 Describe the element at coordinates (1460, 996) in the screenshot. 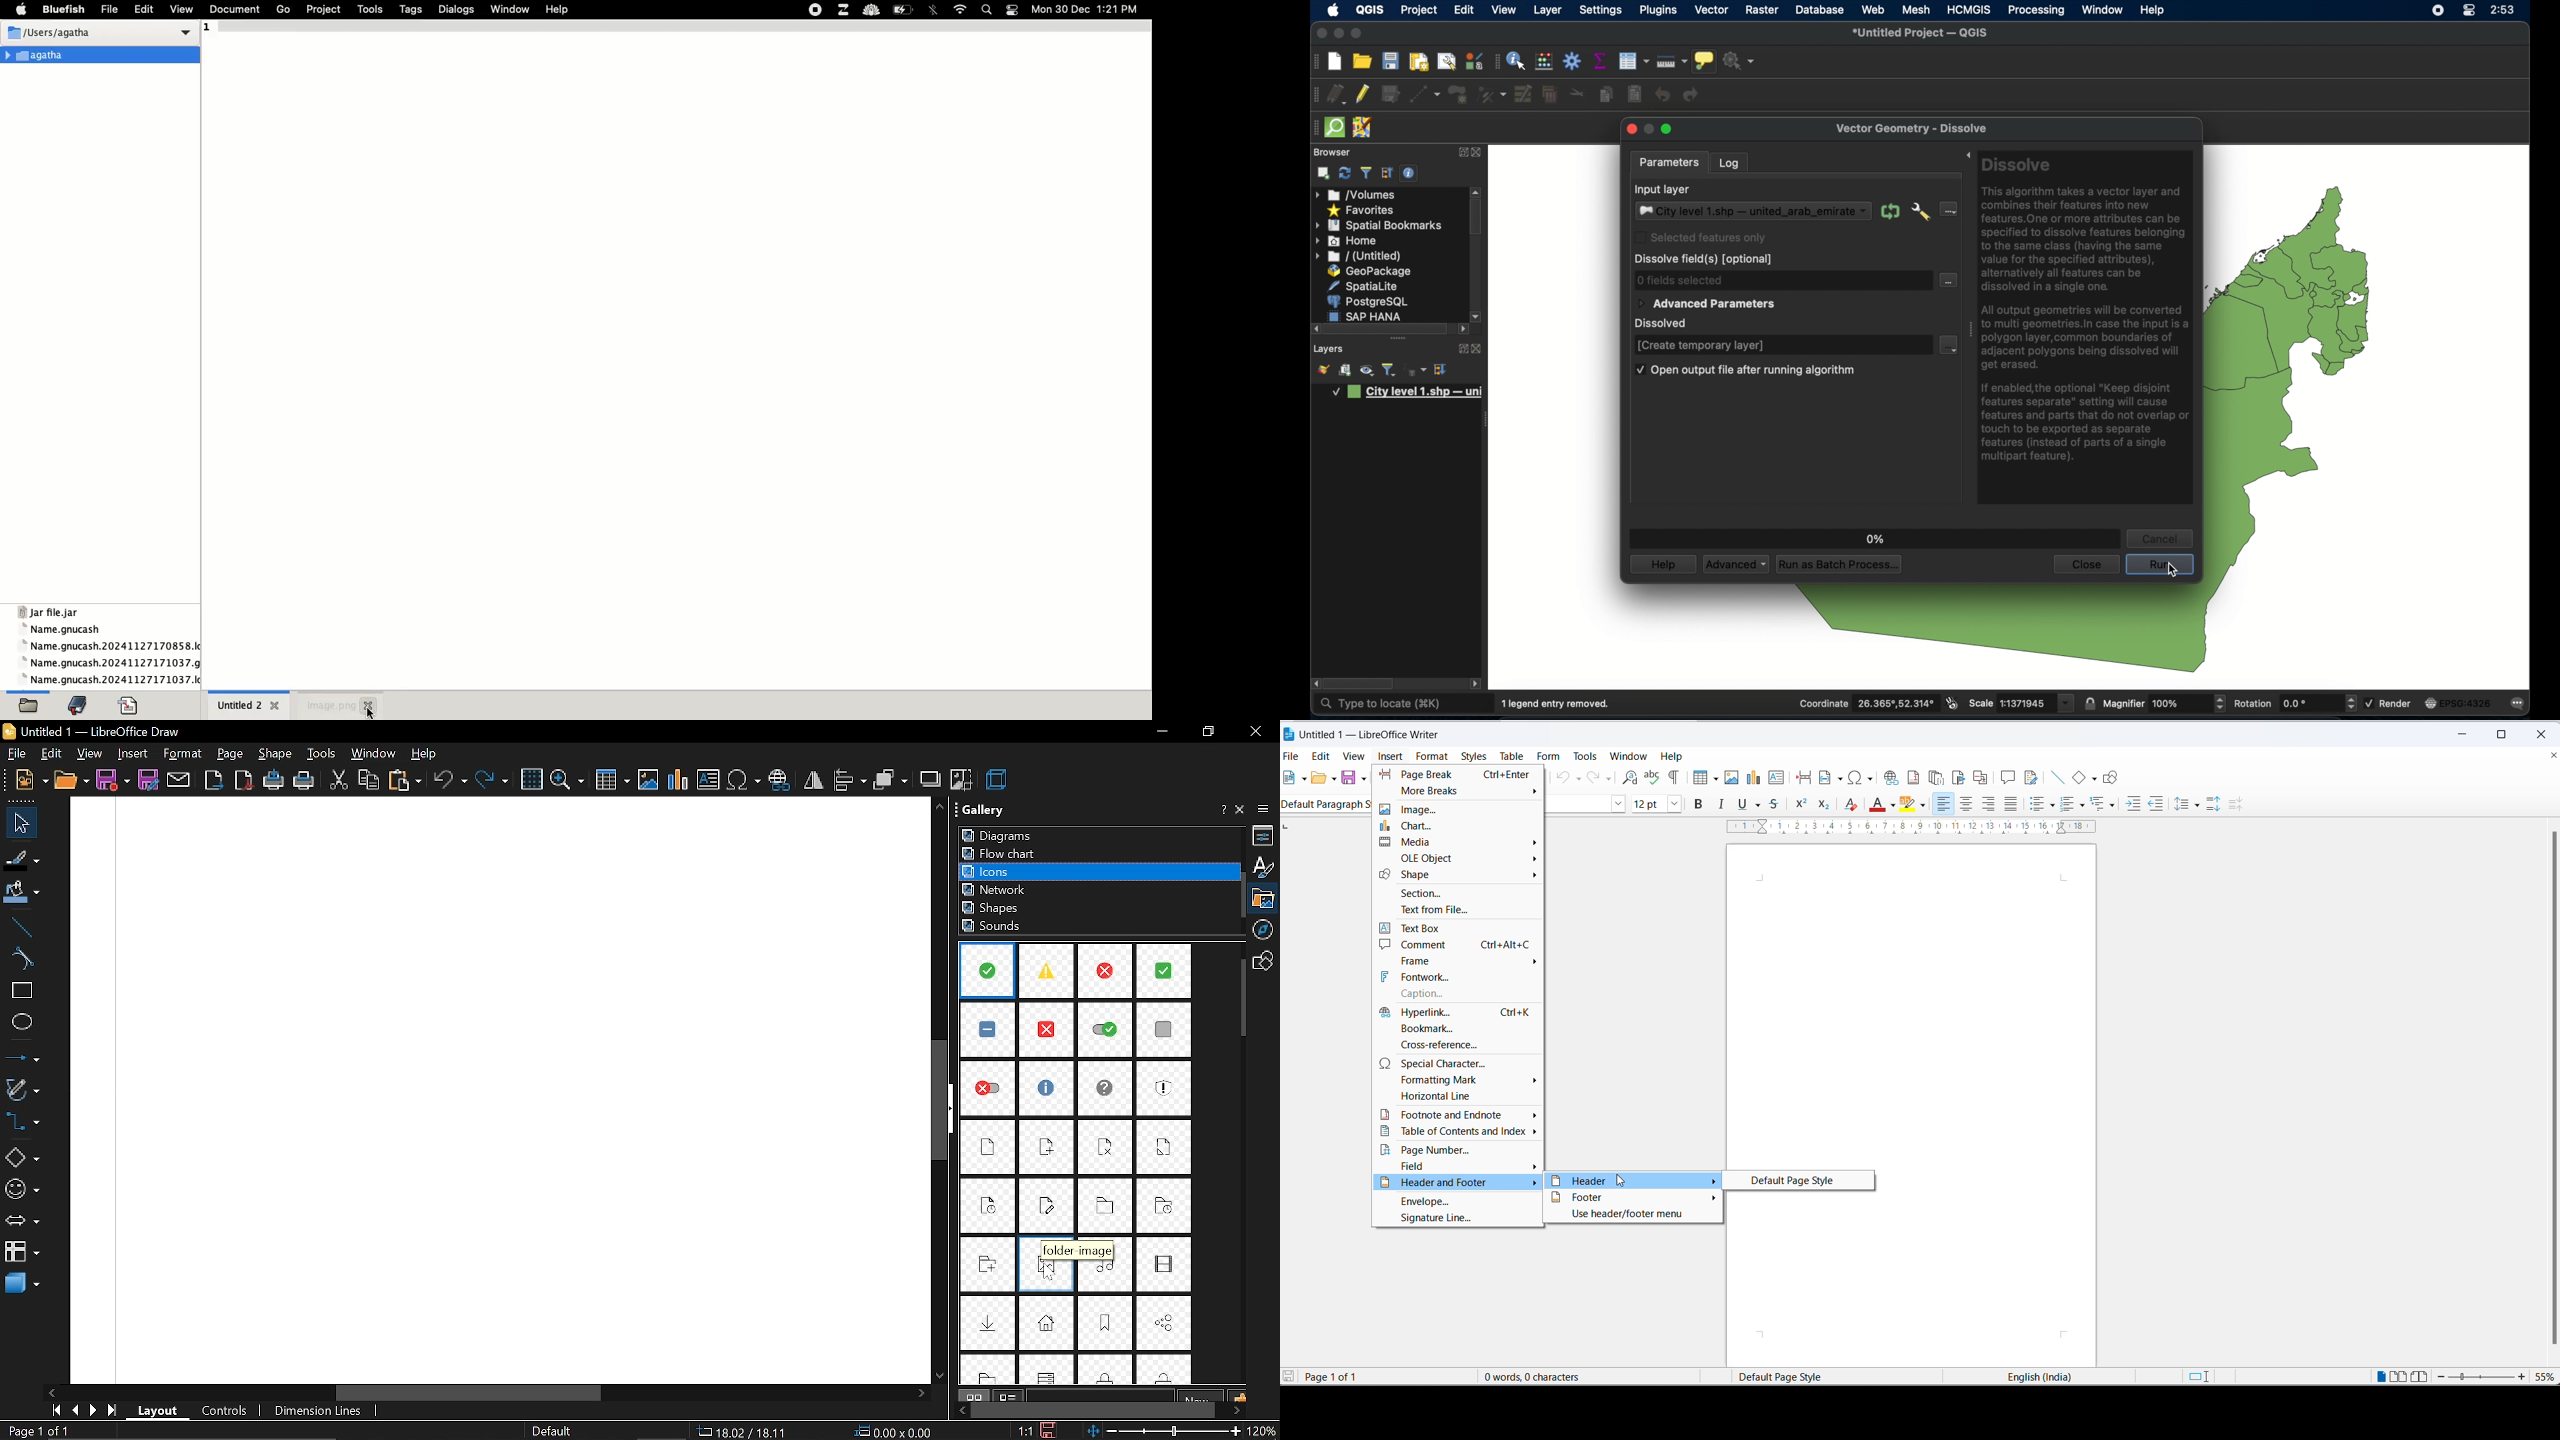

I see `caption` at that location.